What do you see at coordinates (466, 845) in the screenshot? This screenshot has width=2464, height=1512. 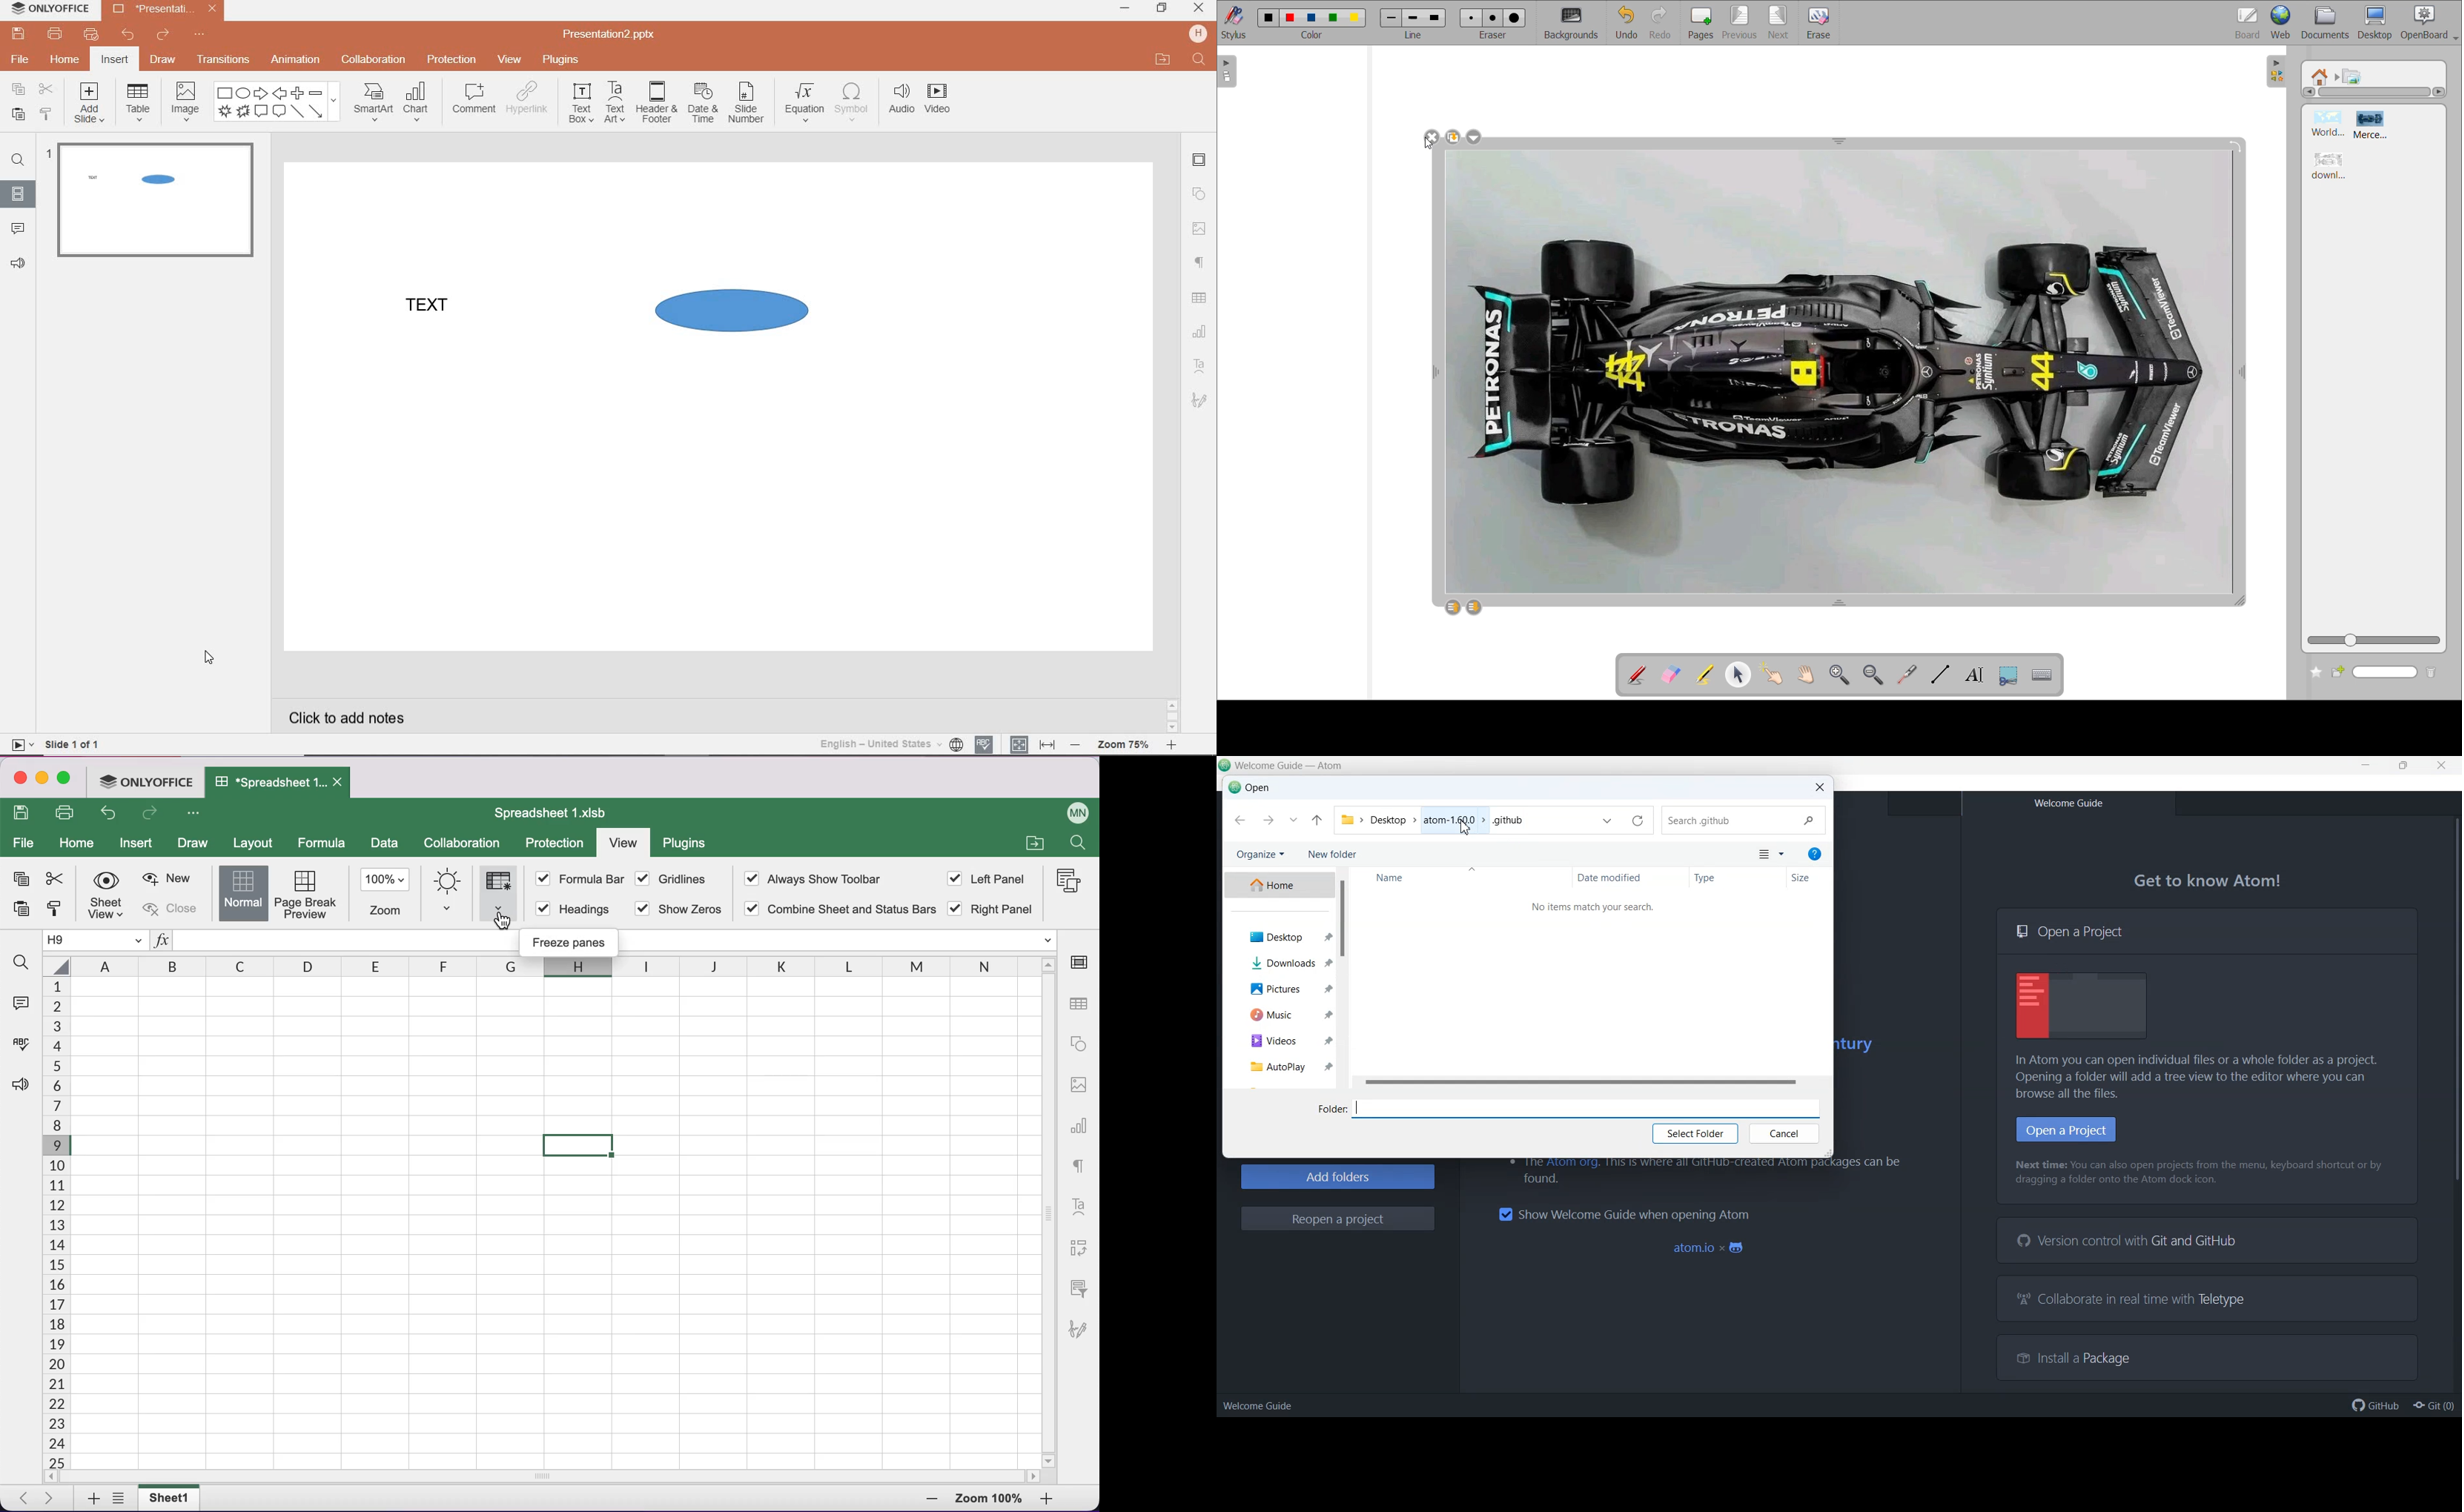 I see `collaboration` at bounding box center [466, 845].